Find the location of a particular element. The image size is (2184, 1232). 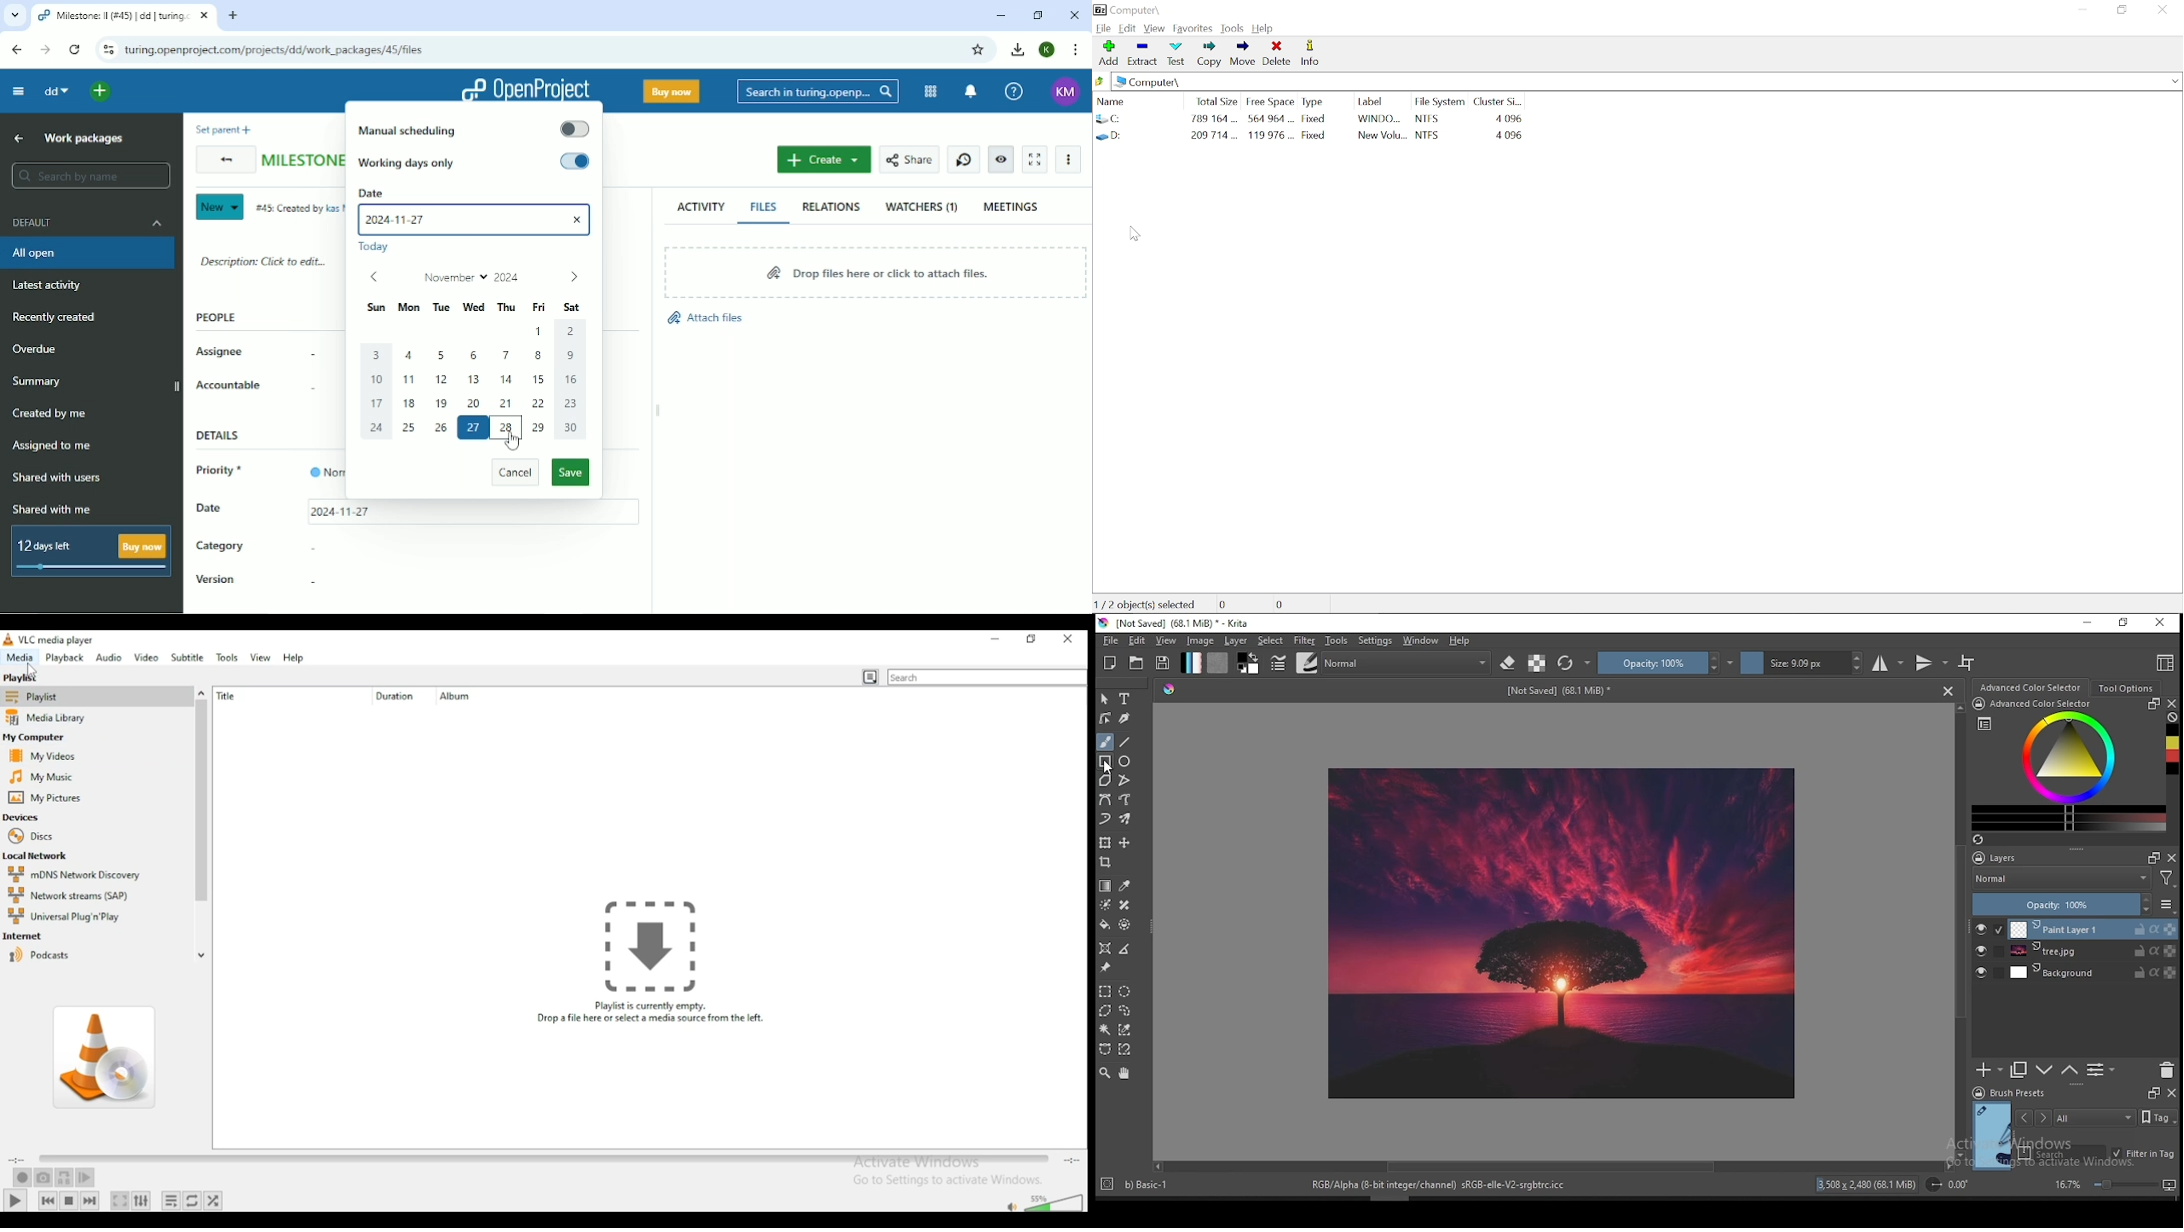

save is located at coordinates (1164, 663).